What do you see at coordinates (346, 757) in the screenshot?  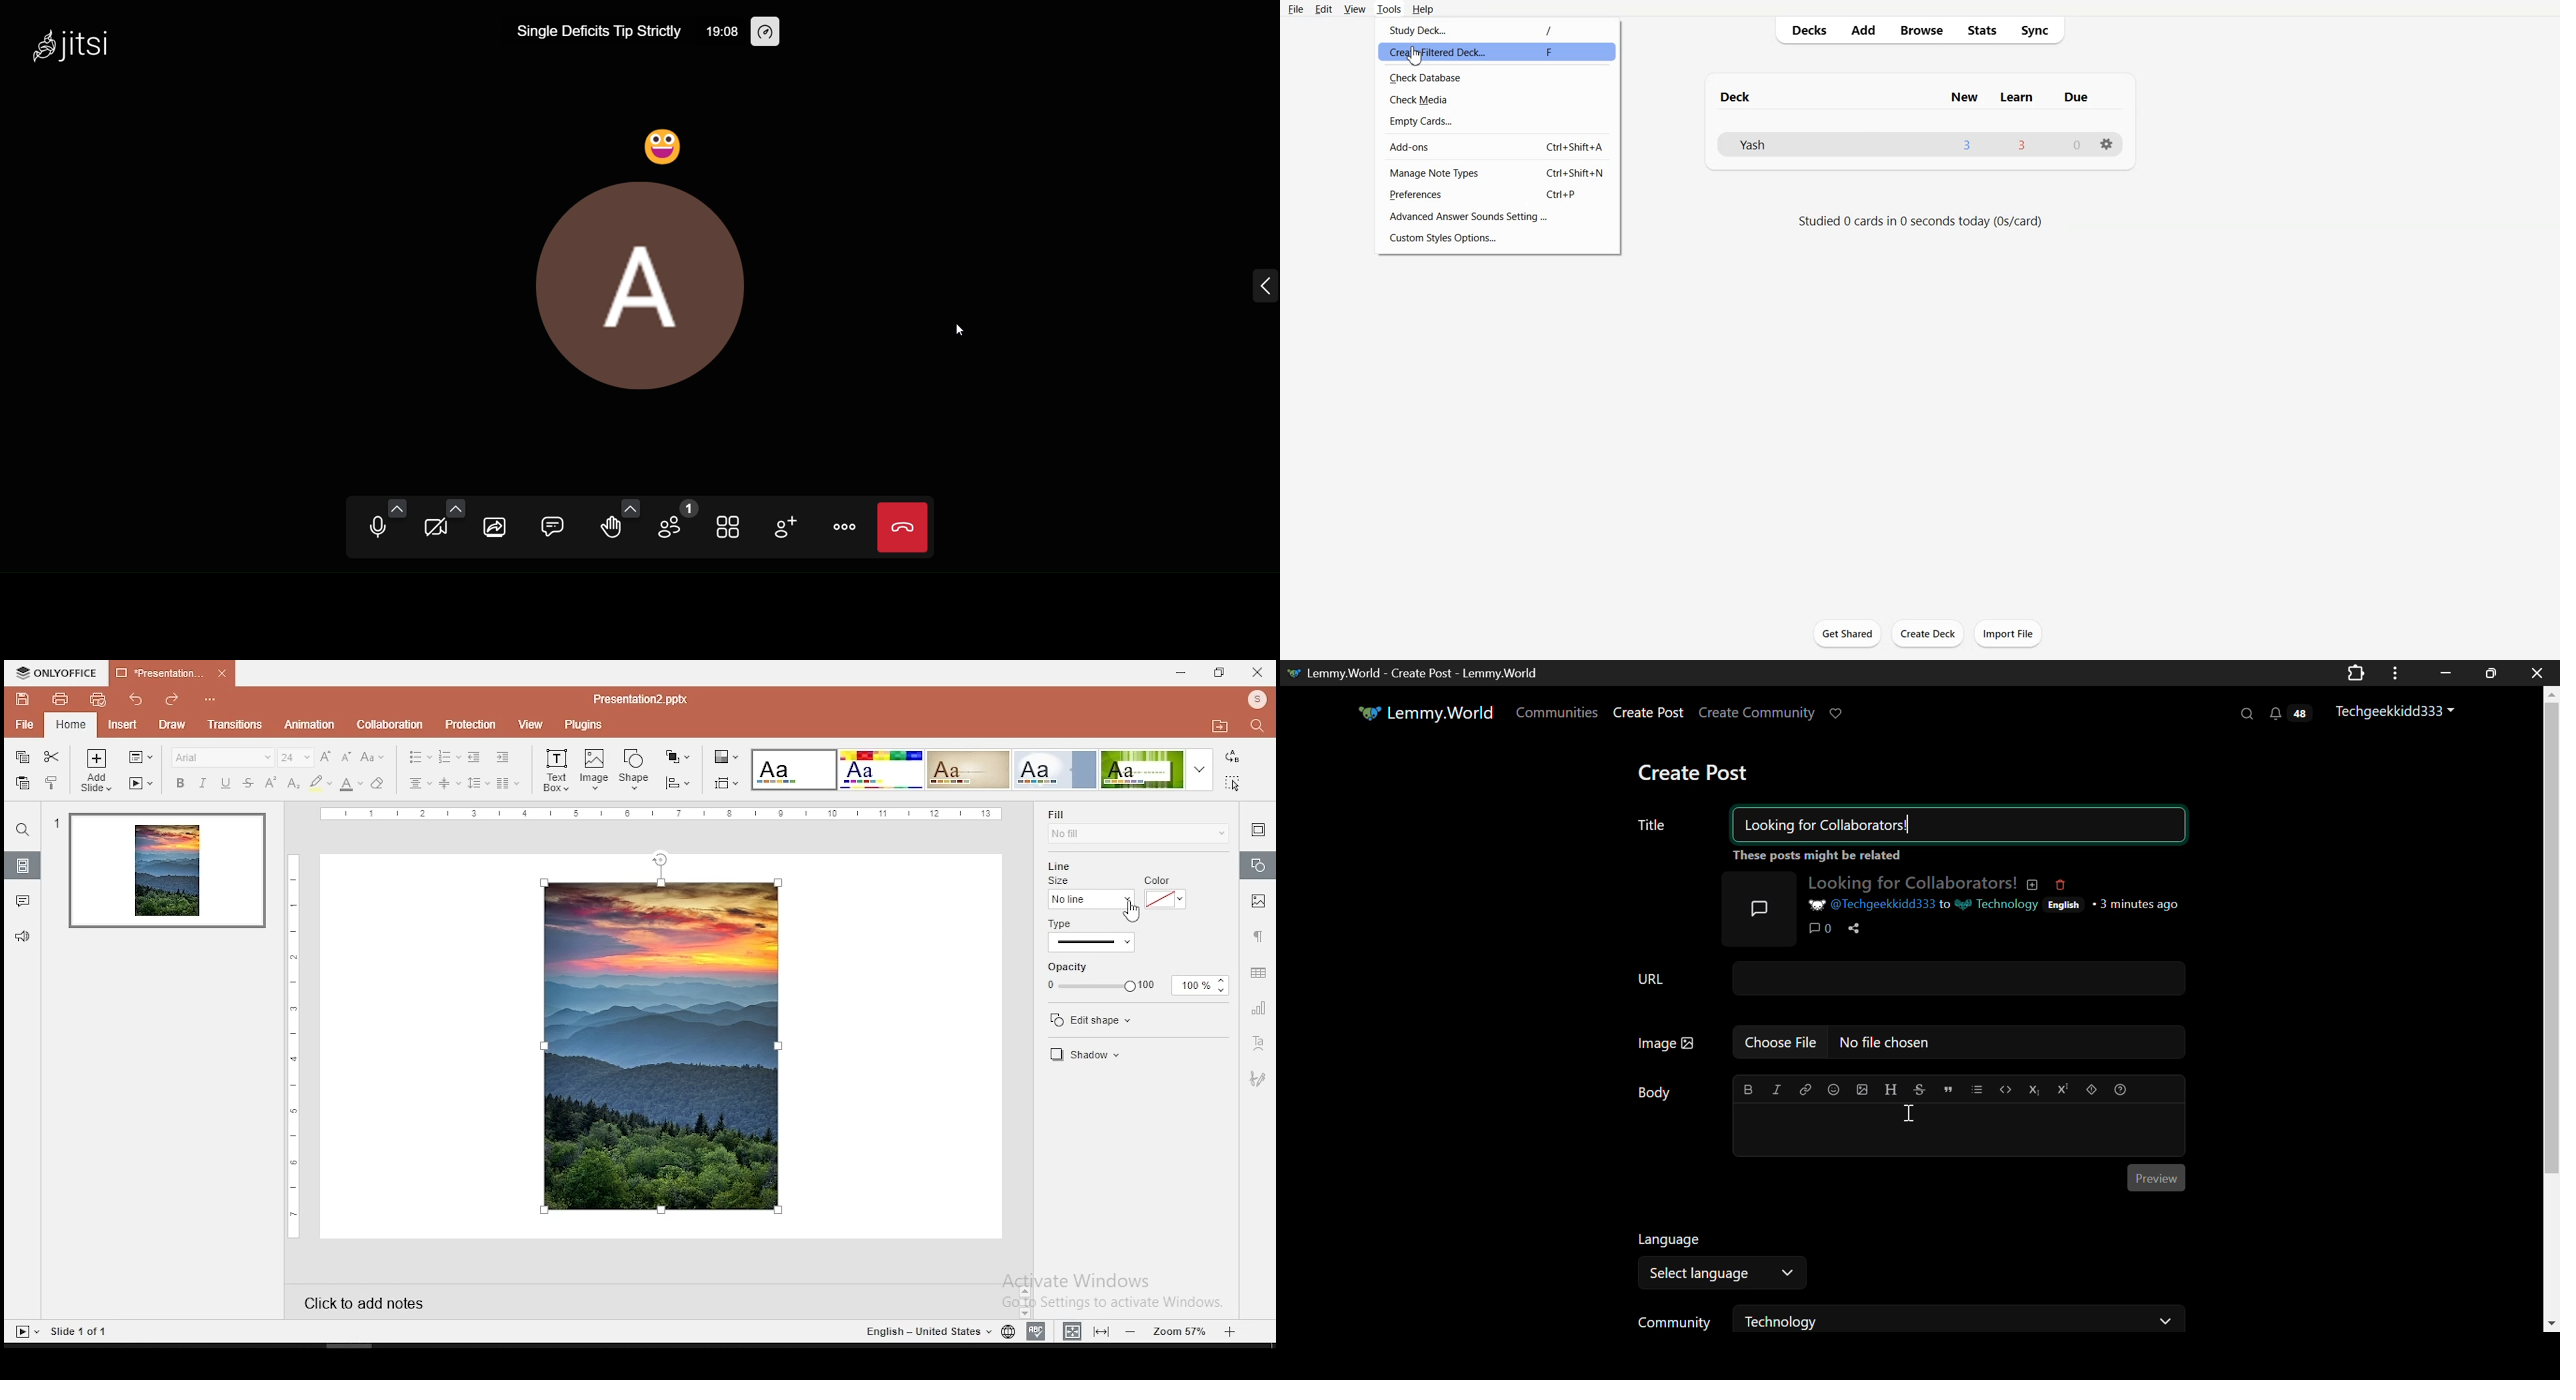 I see `decrease font size` at bounding box center [346, 757].